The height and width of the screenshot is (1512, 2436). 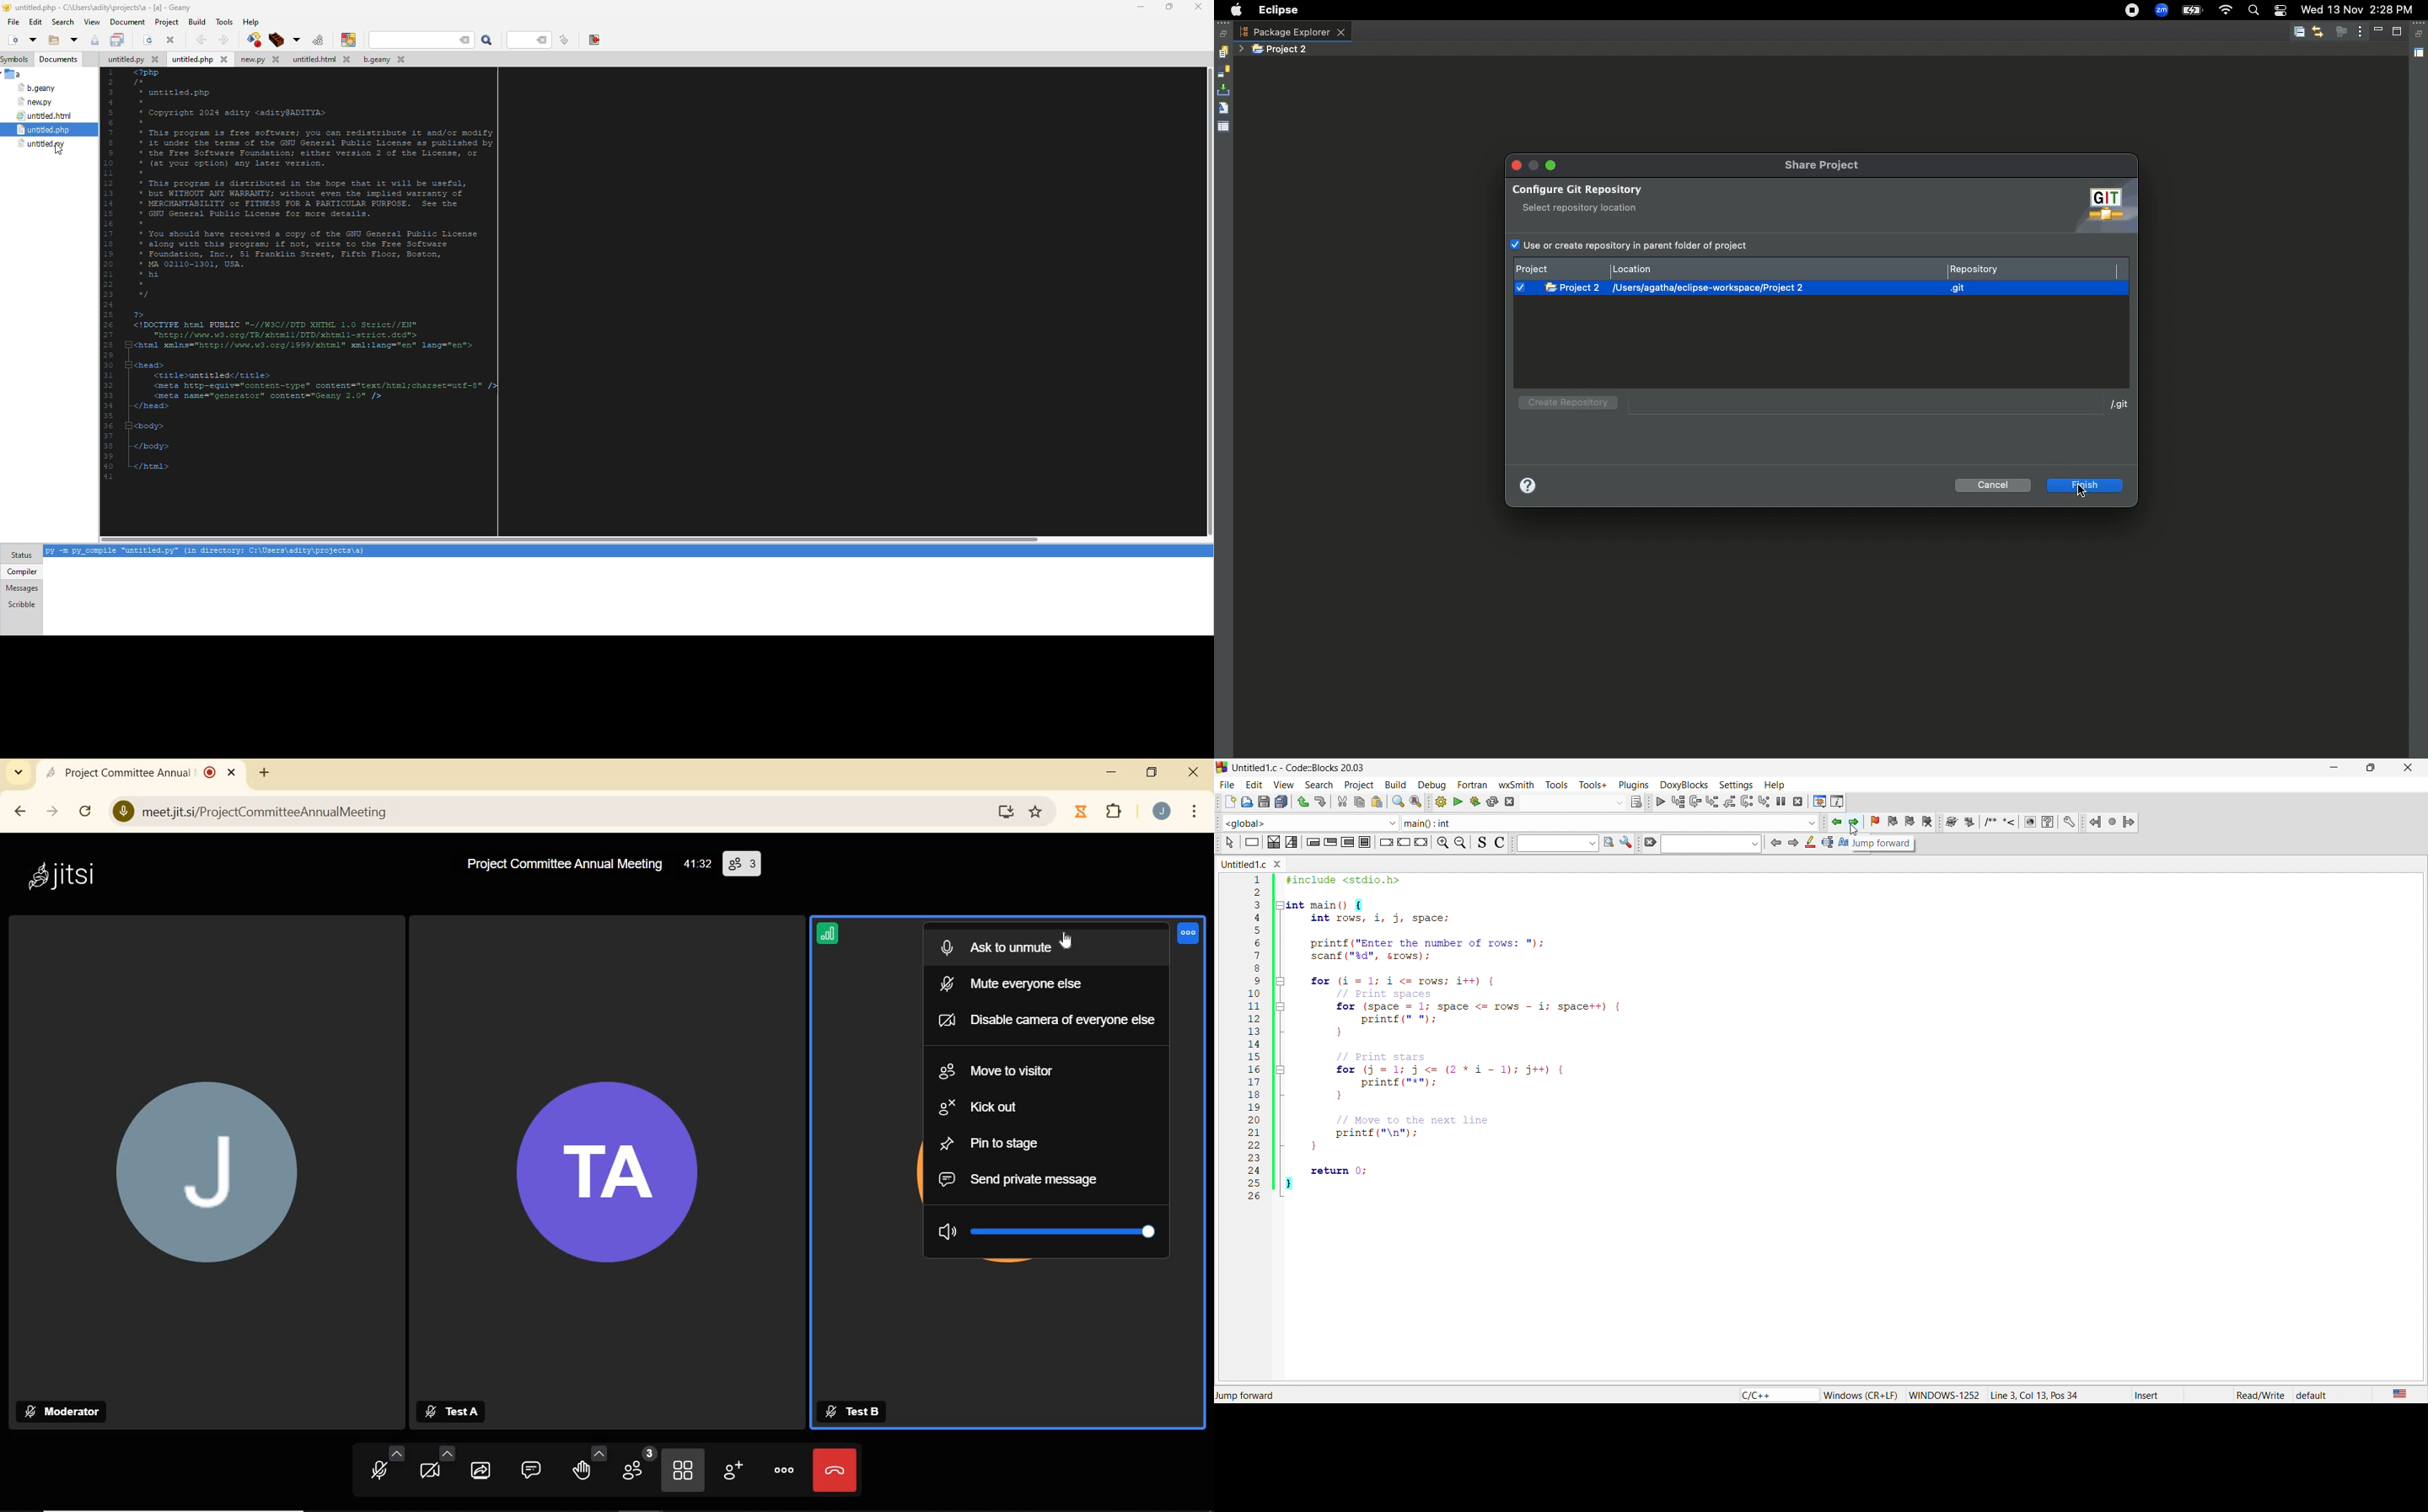 What do you see at coordinates (92, 23) in the screenshot?
I see `view` at bounding box center [92, 23].